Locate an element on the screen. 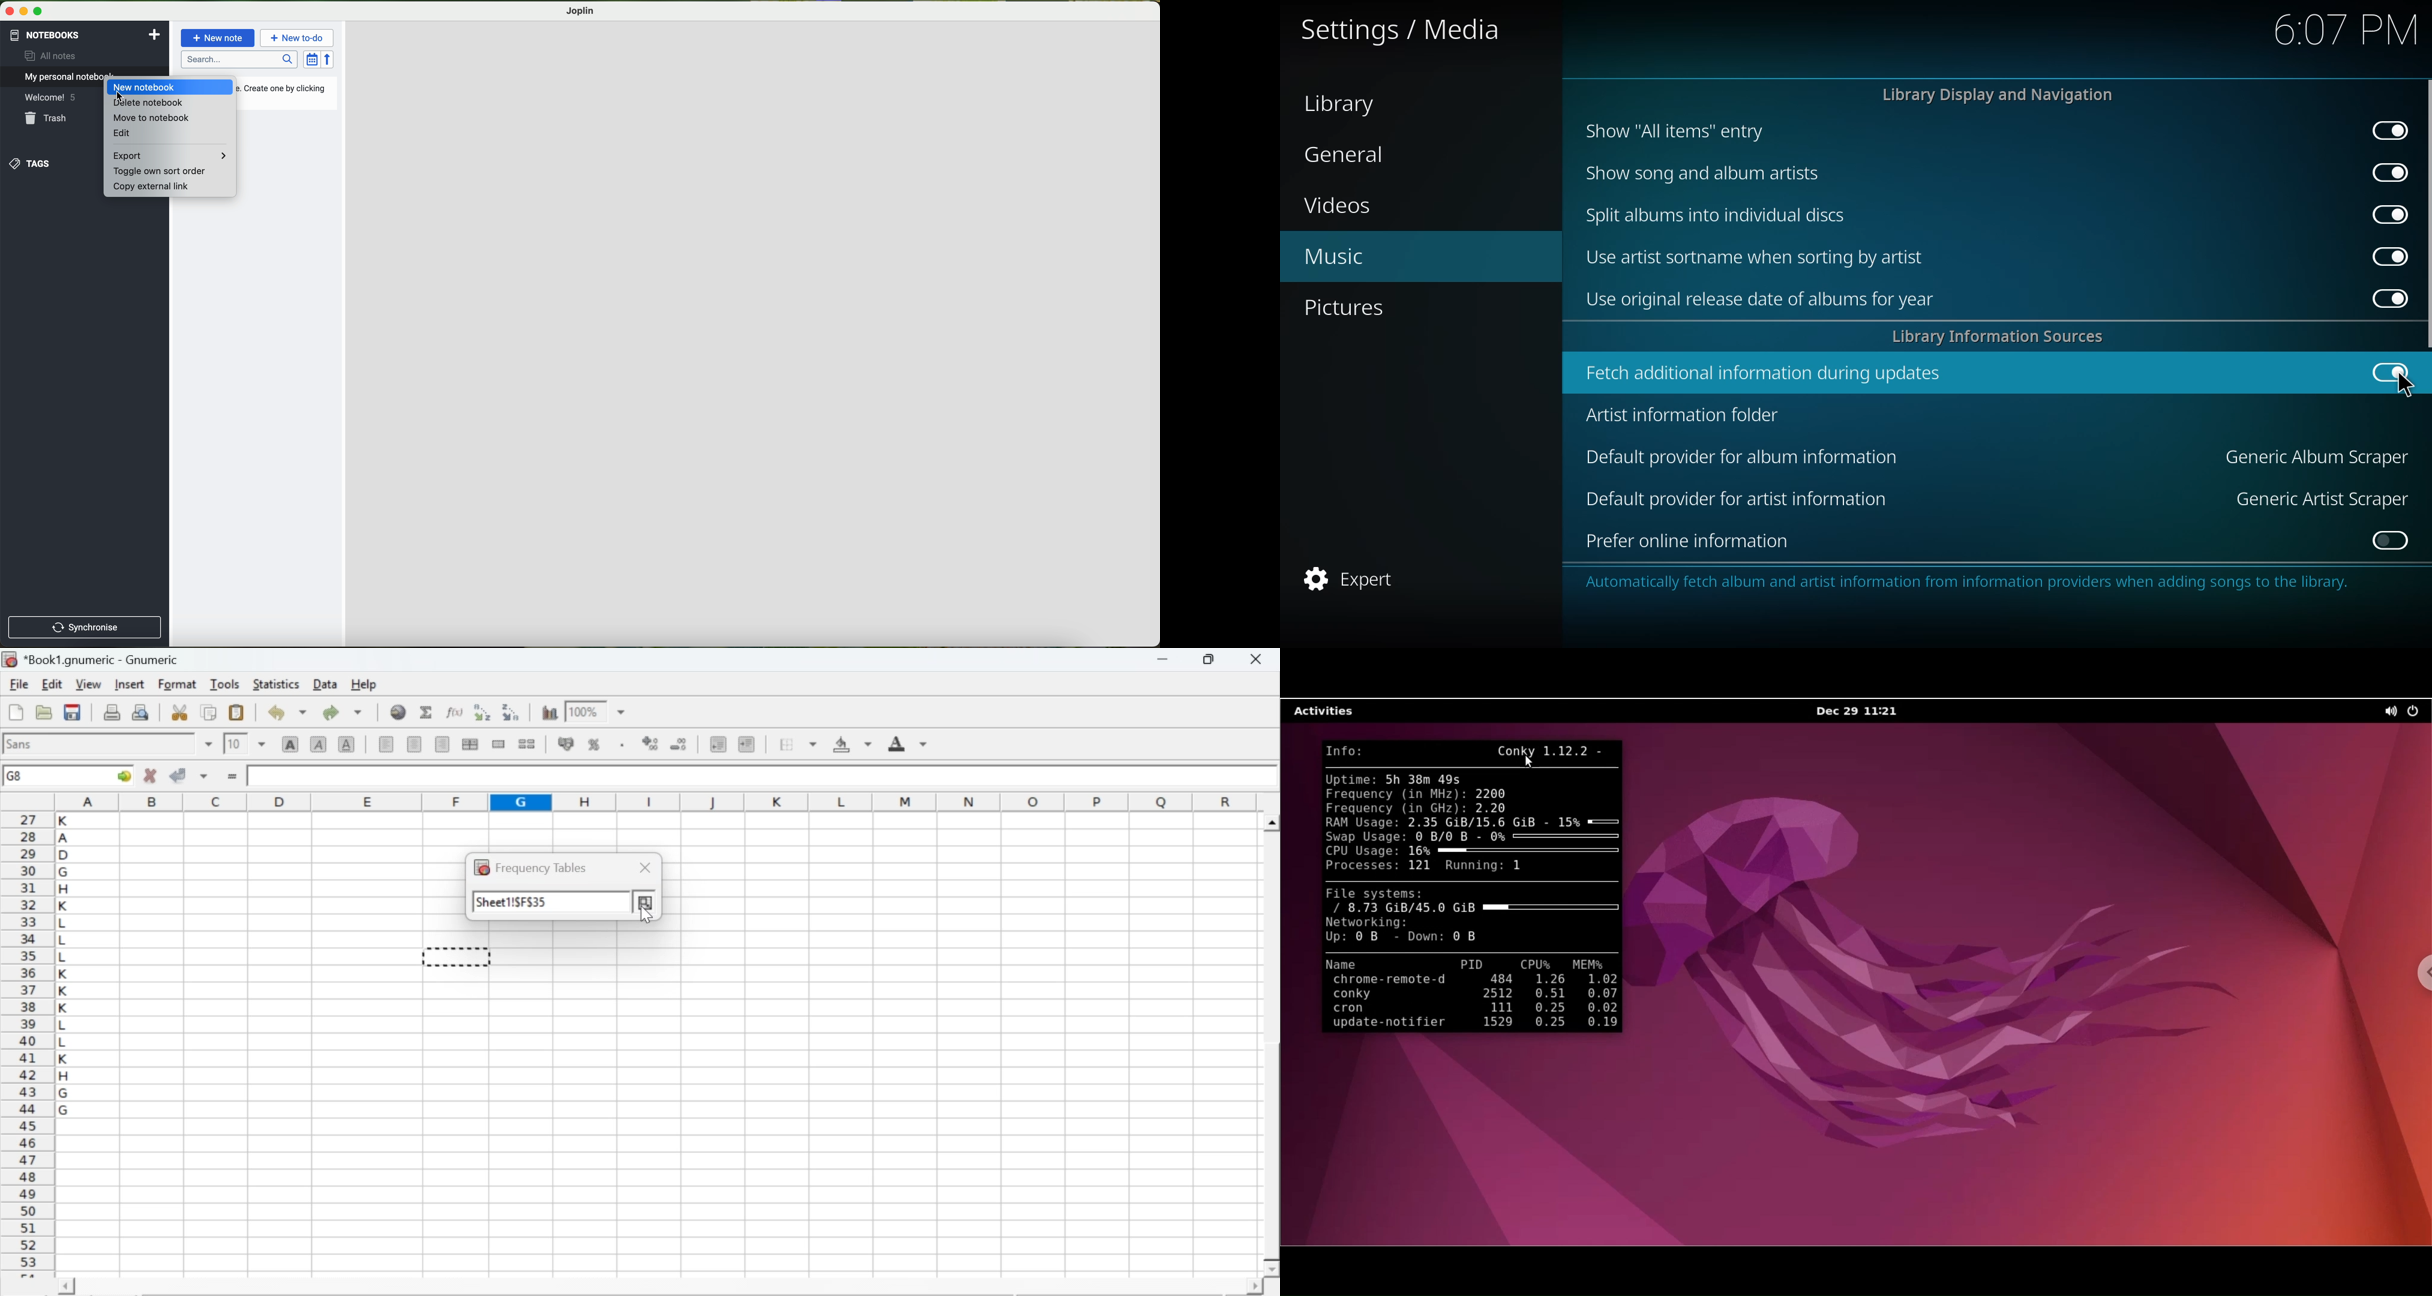  general is located at coordinates (1356, 156).